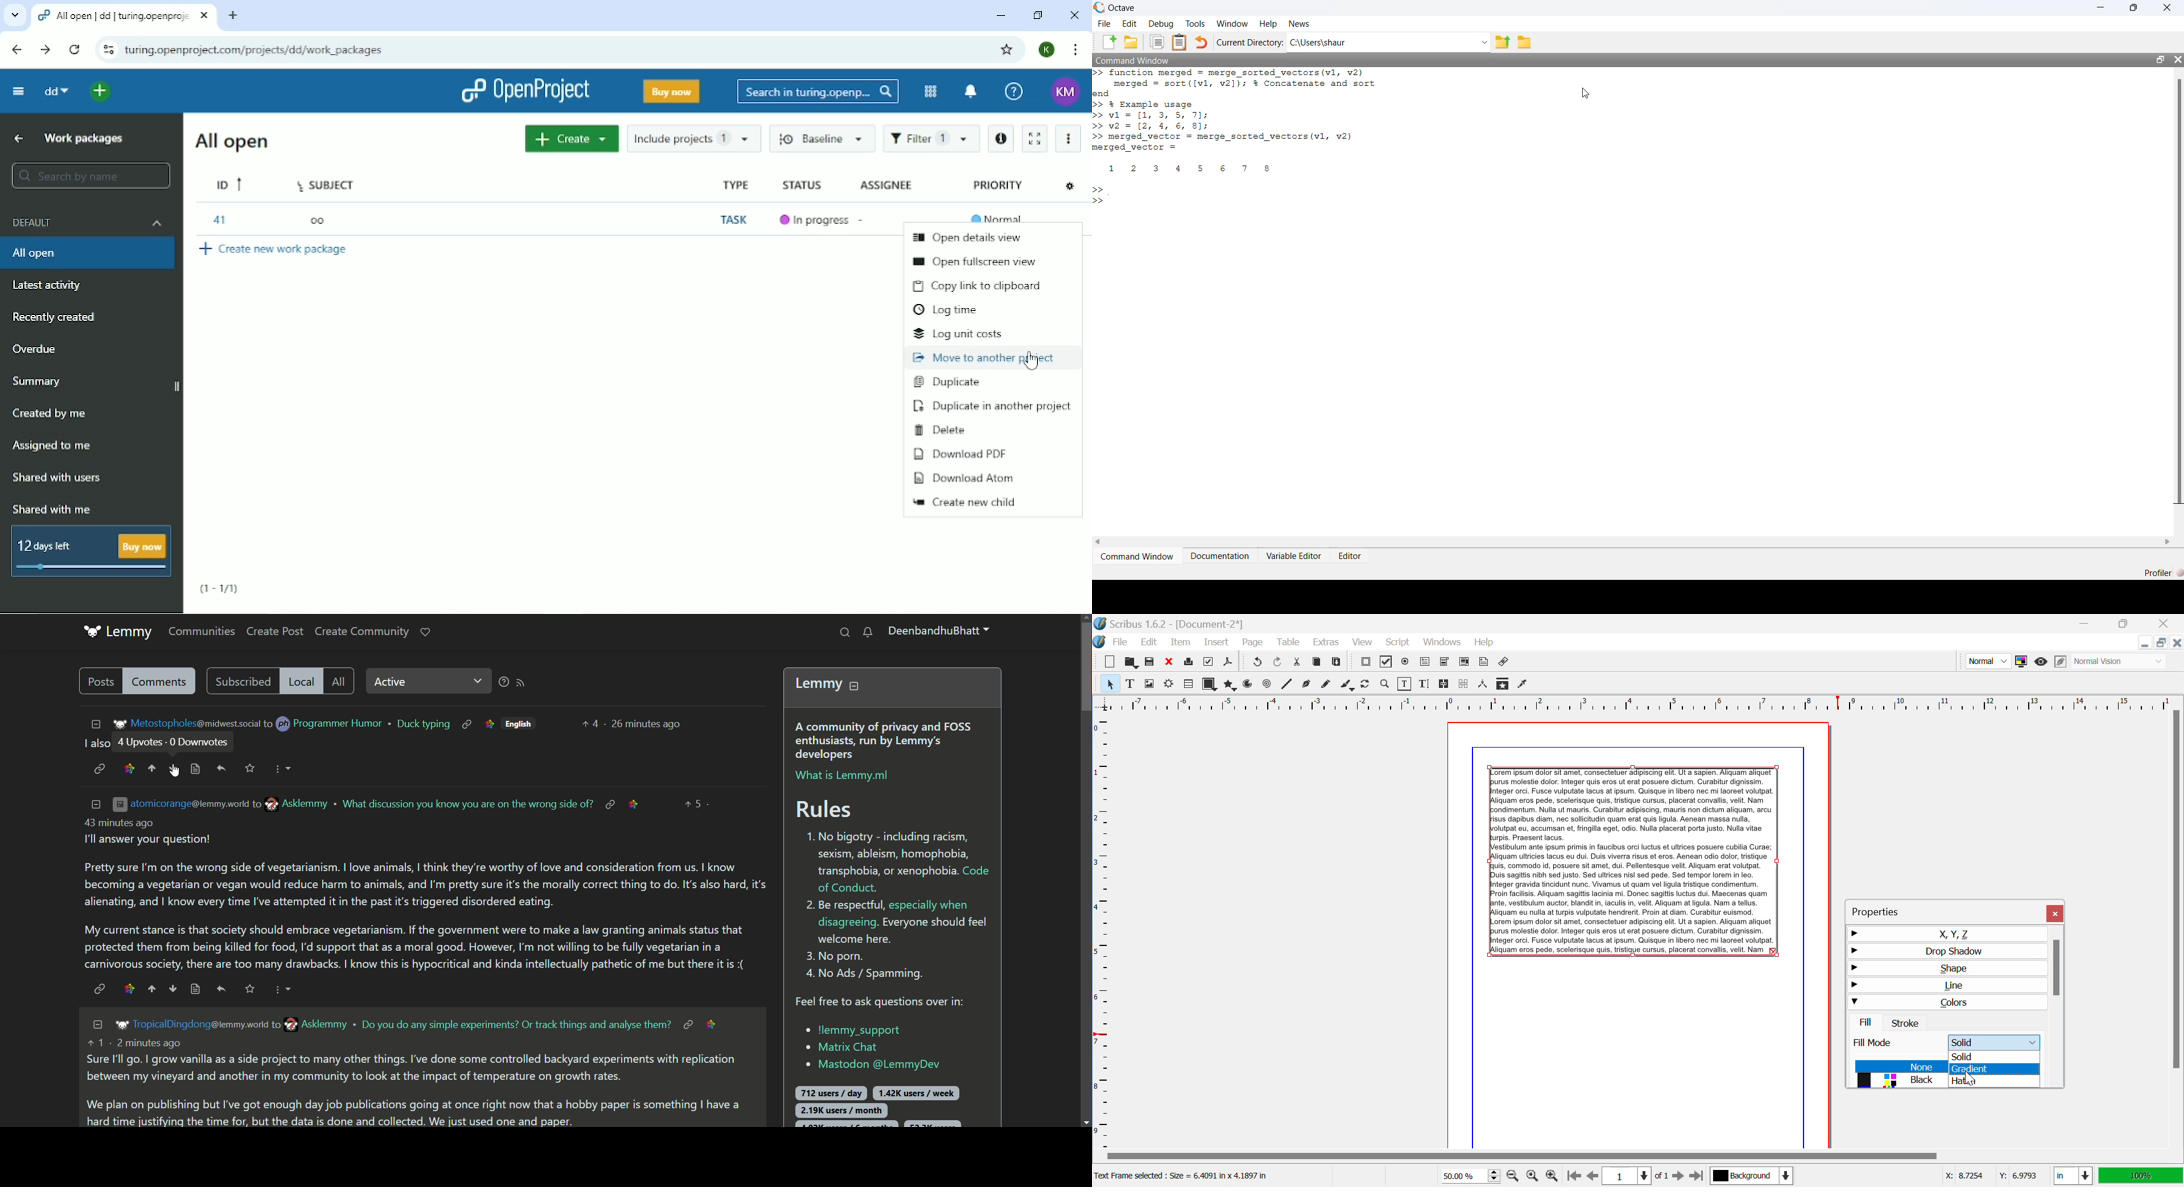 The height and width of the screenshot is (1204, 2184). Describe the element at coordinates (1987, 661) in the screenshot. I see `Preview Mode` at that location.